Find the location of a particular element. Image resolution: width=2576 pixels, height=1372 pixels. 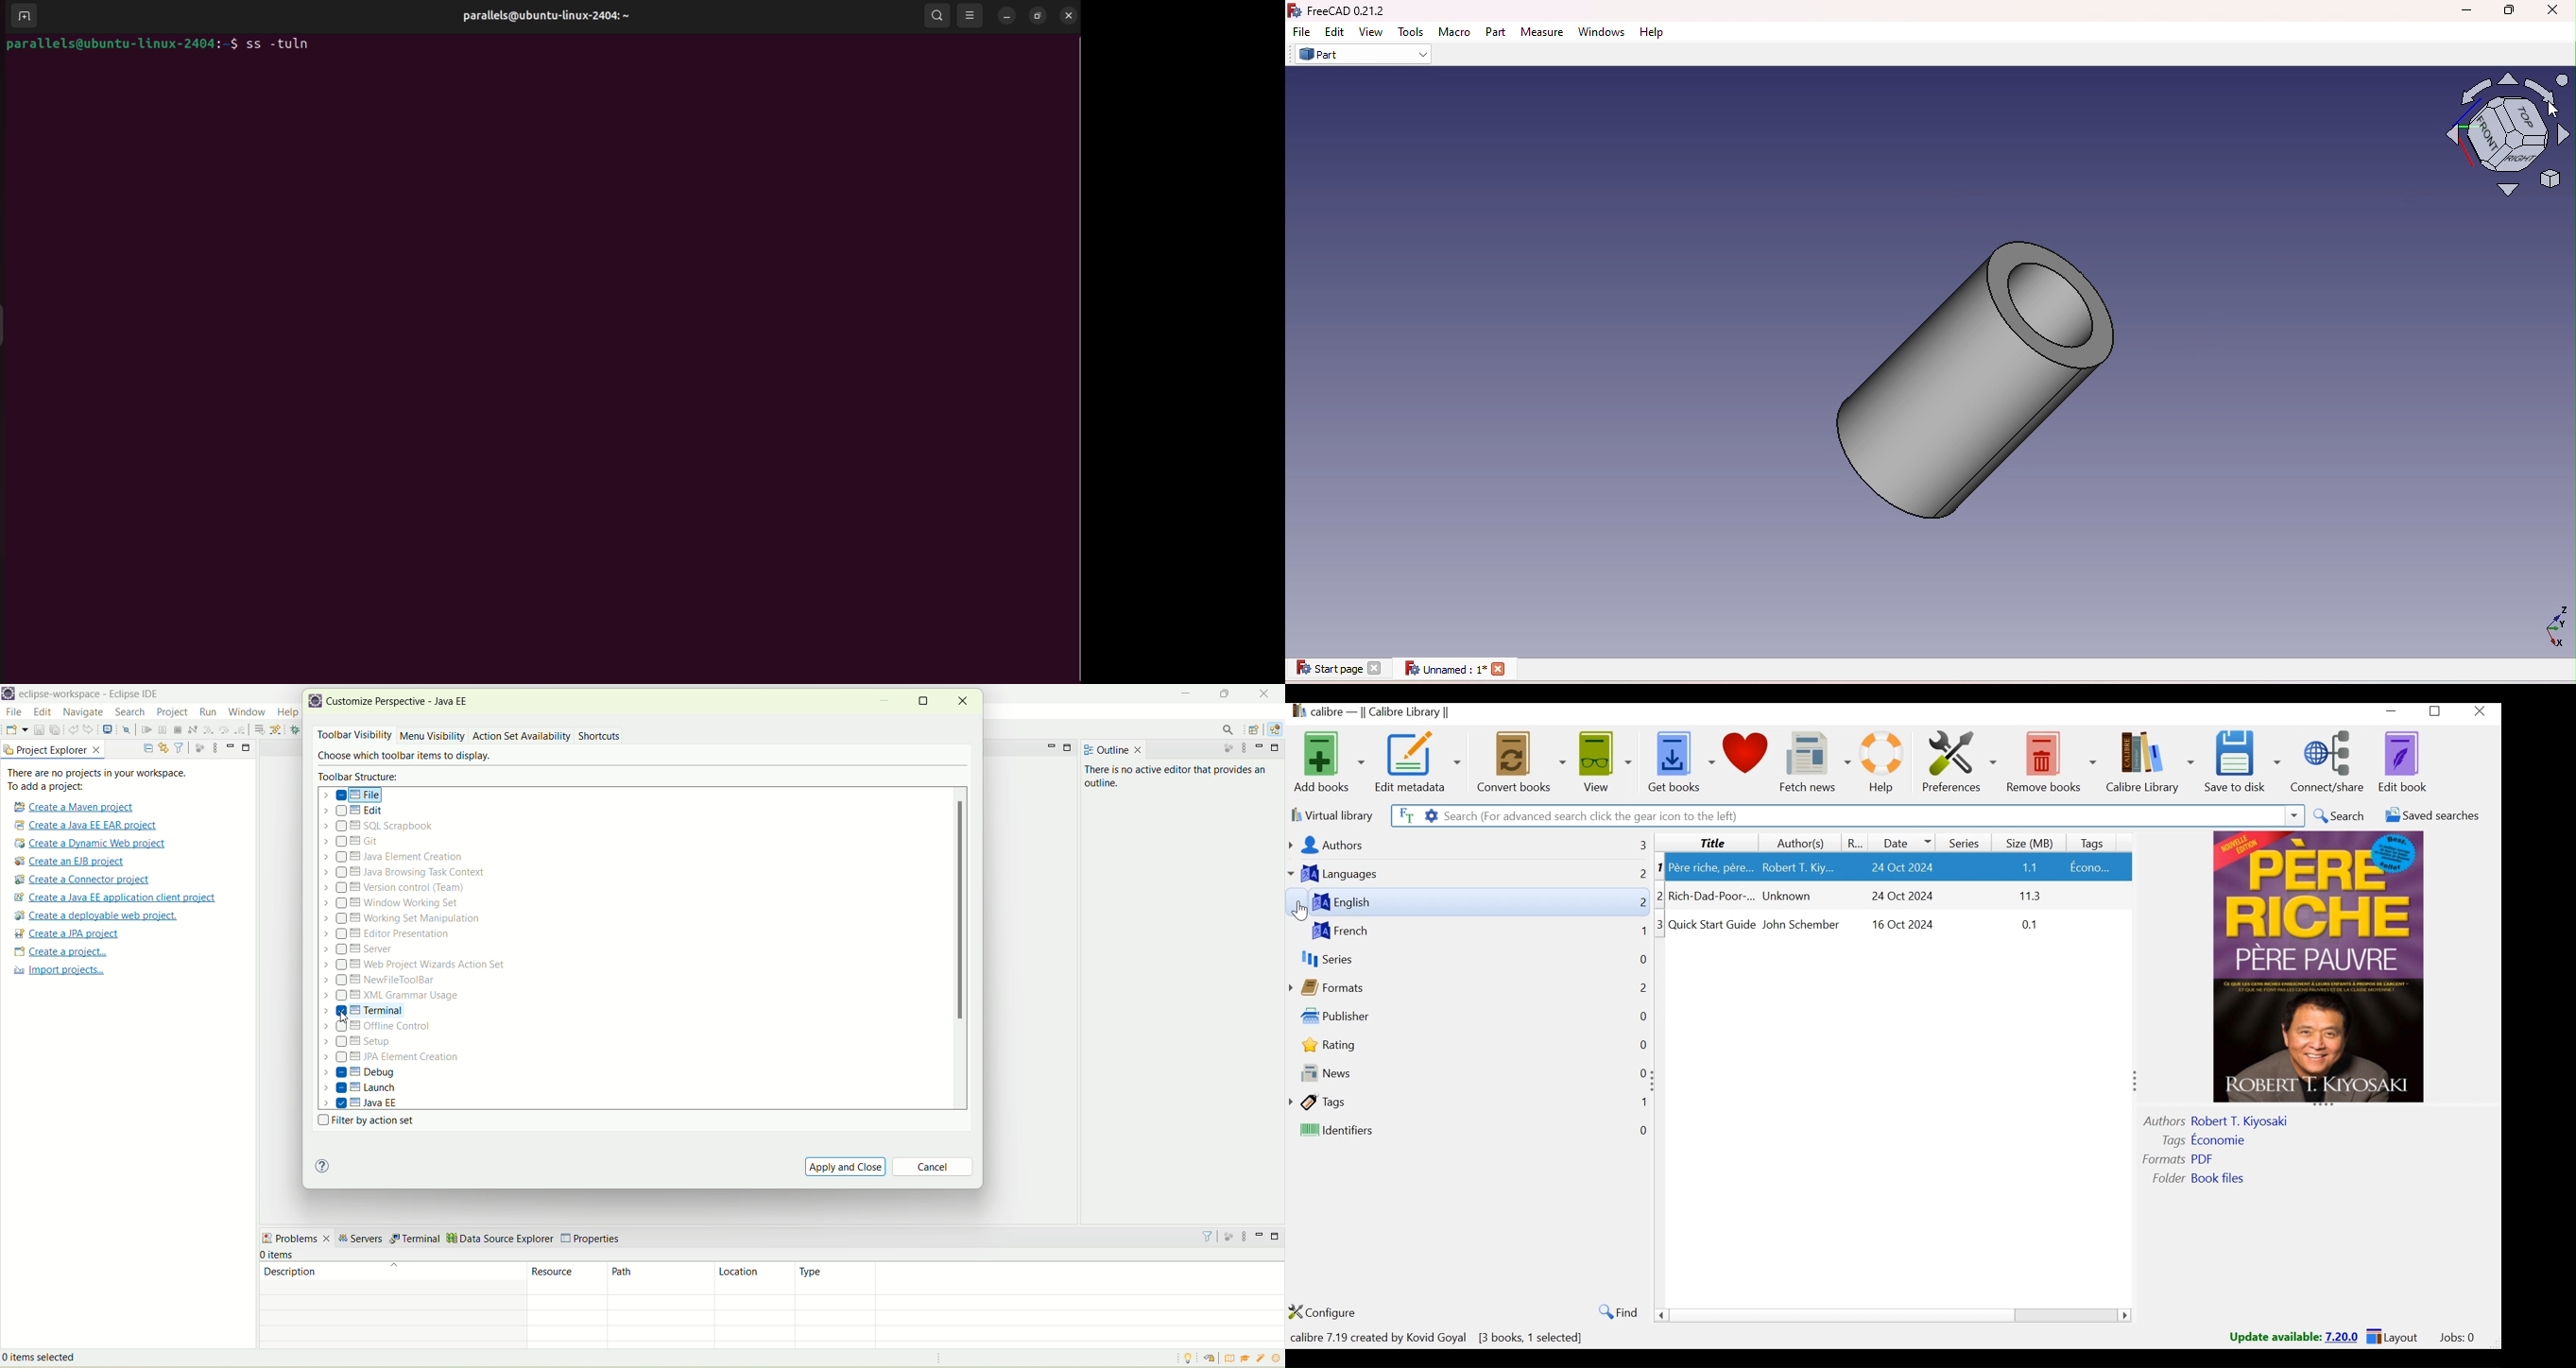

save is located at coordinates (37, 730).